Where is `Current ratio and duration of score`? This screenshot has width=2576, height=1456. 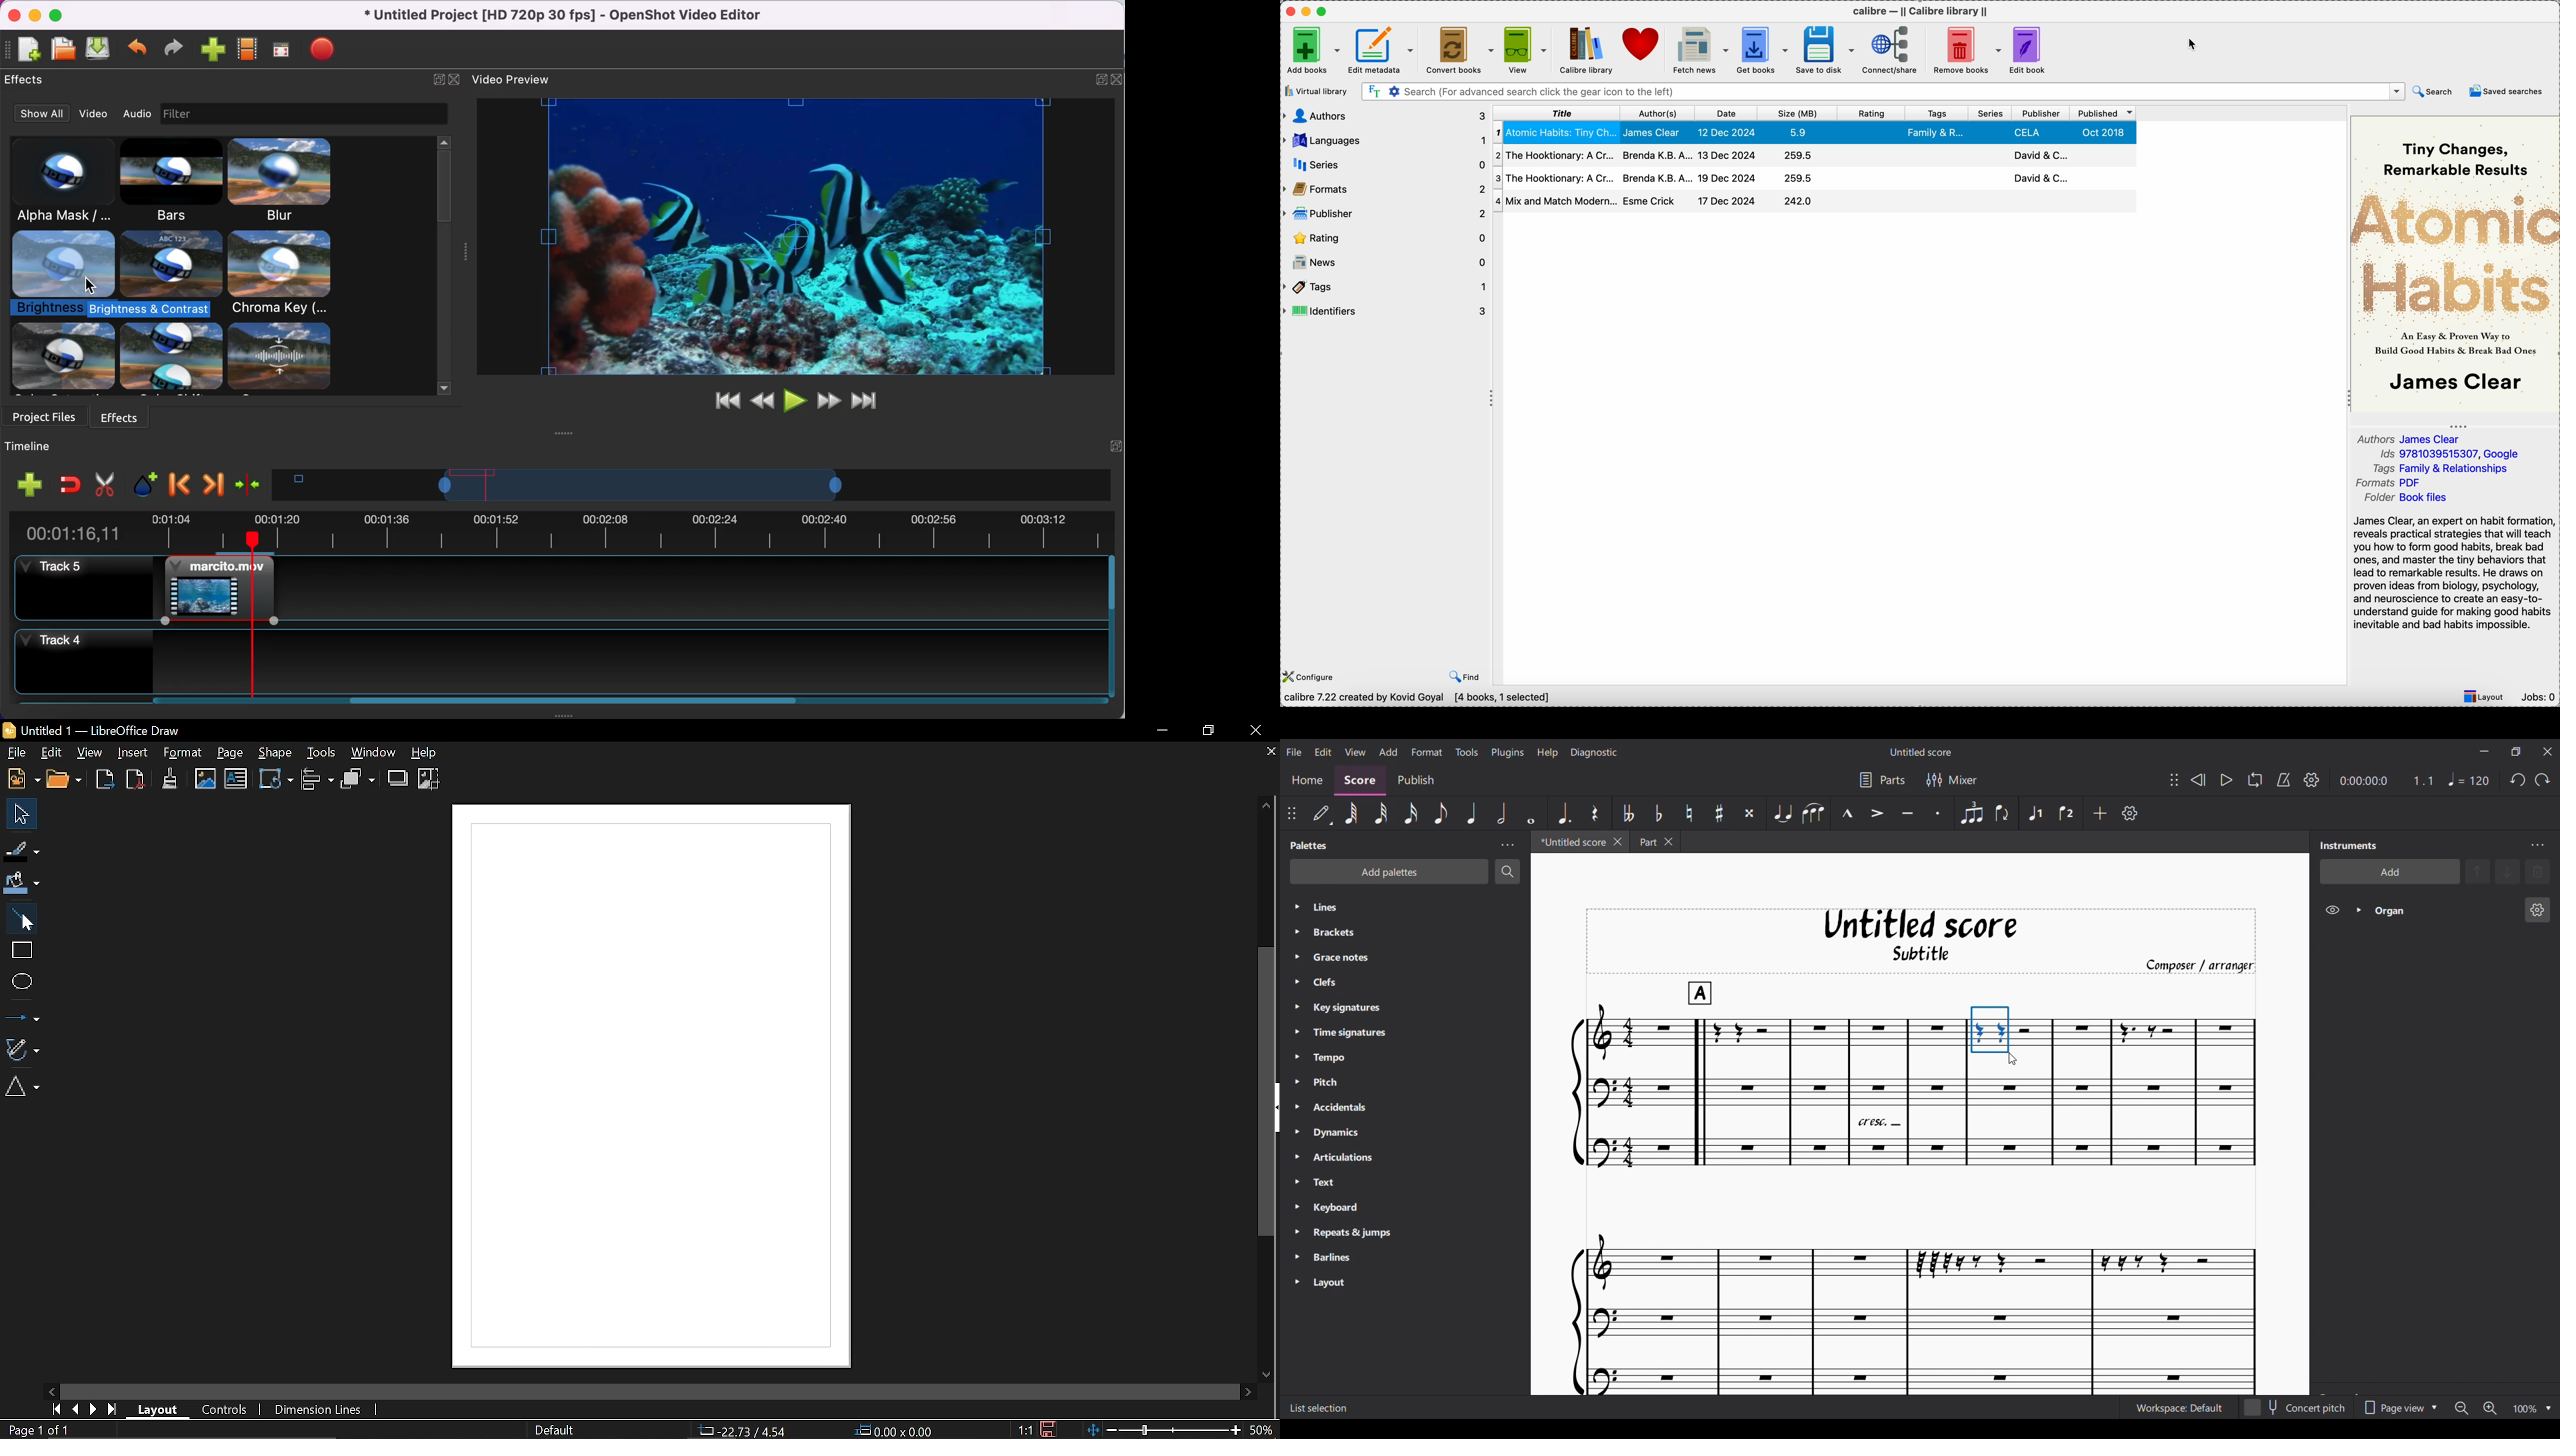 Current ratio and duration of score is located at coordinates (2387, 781).